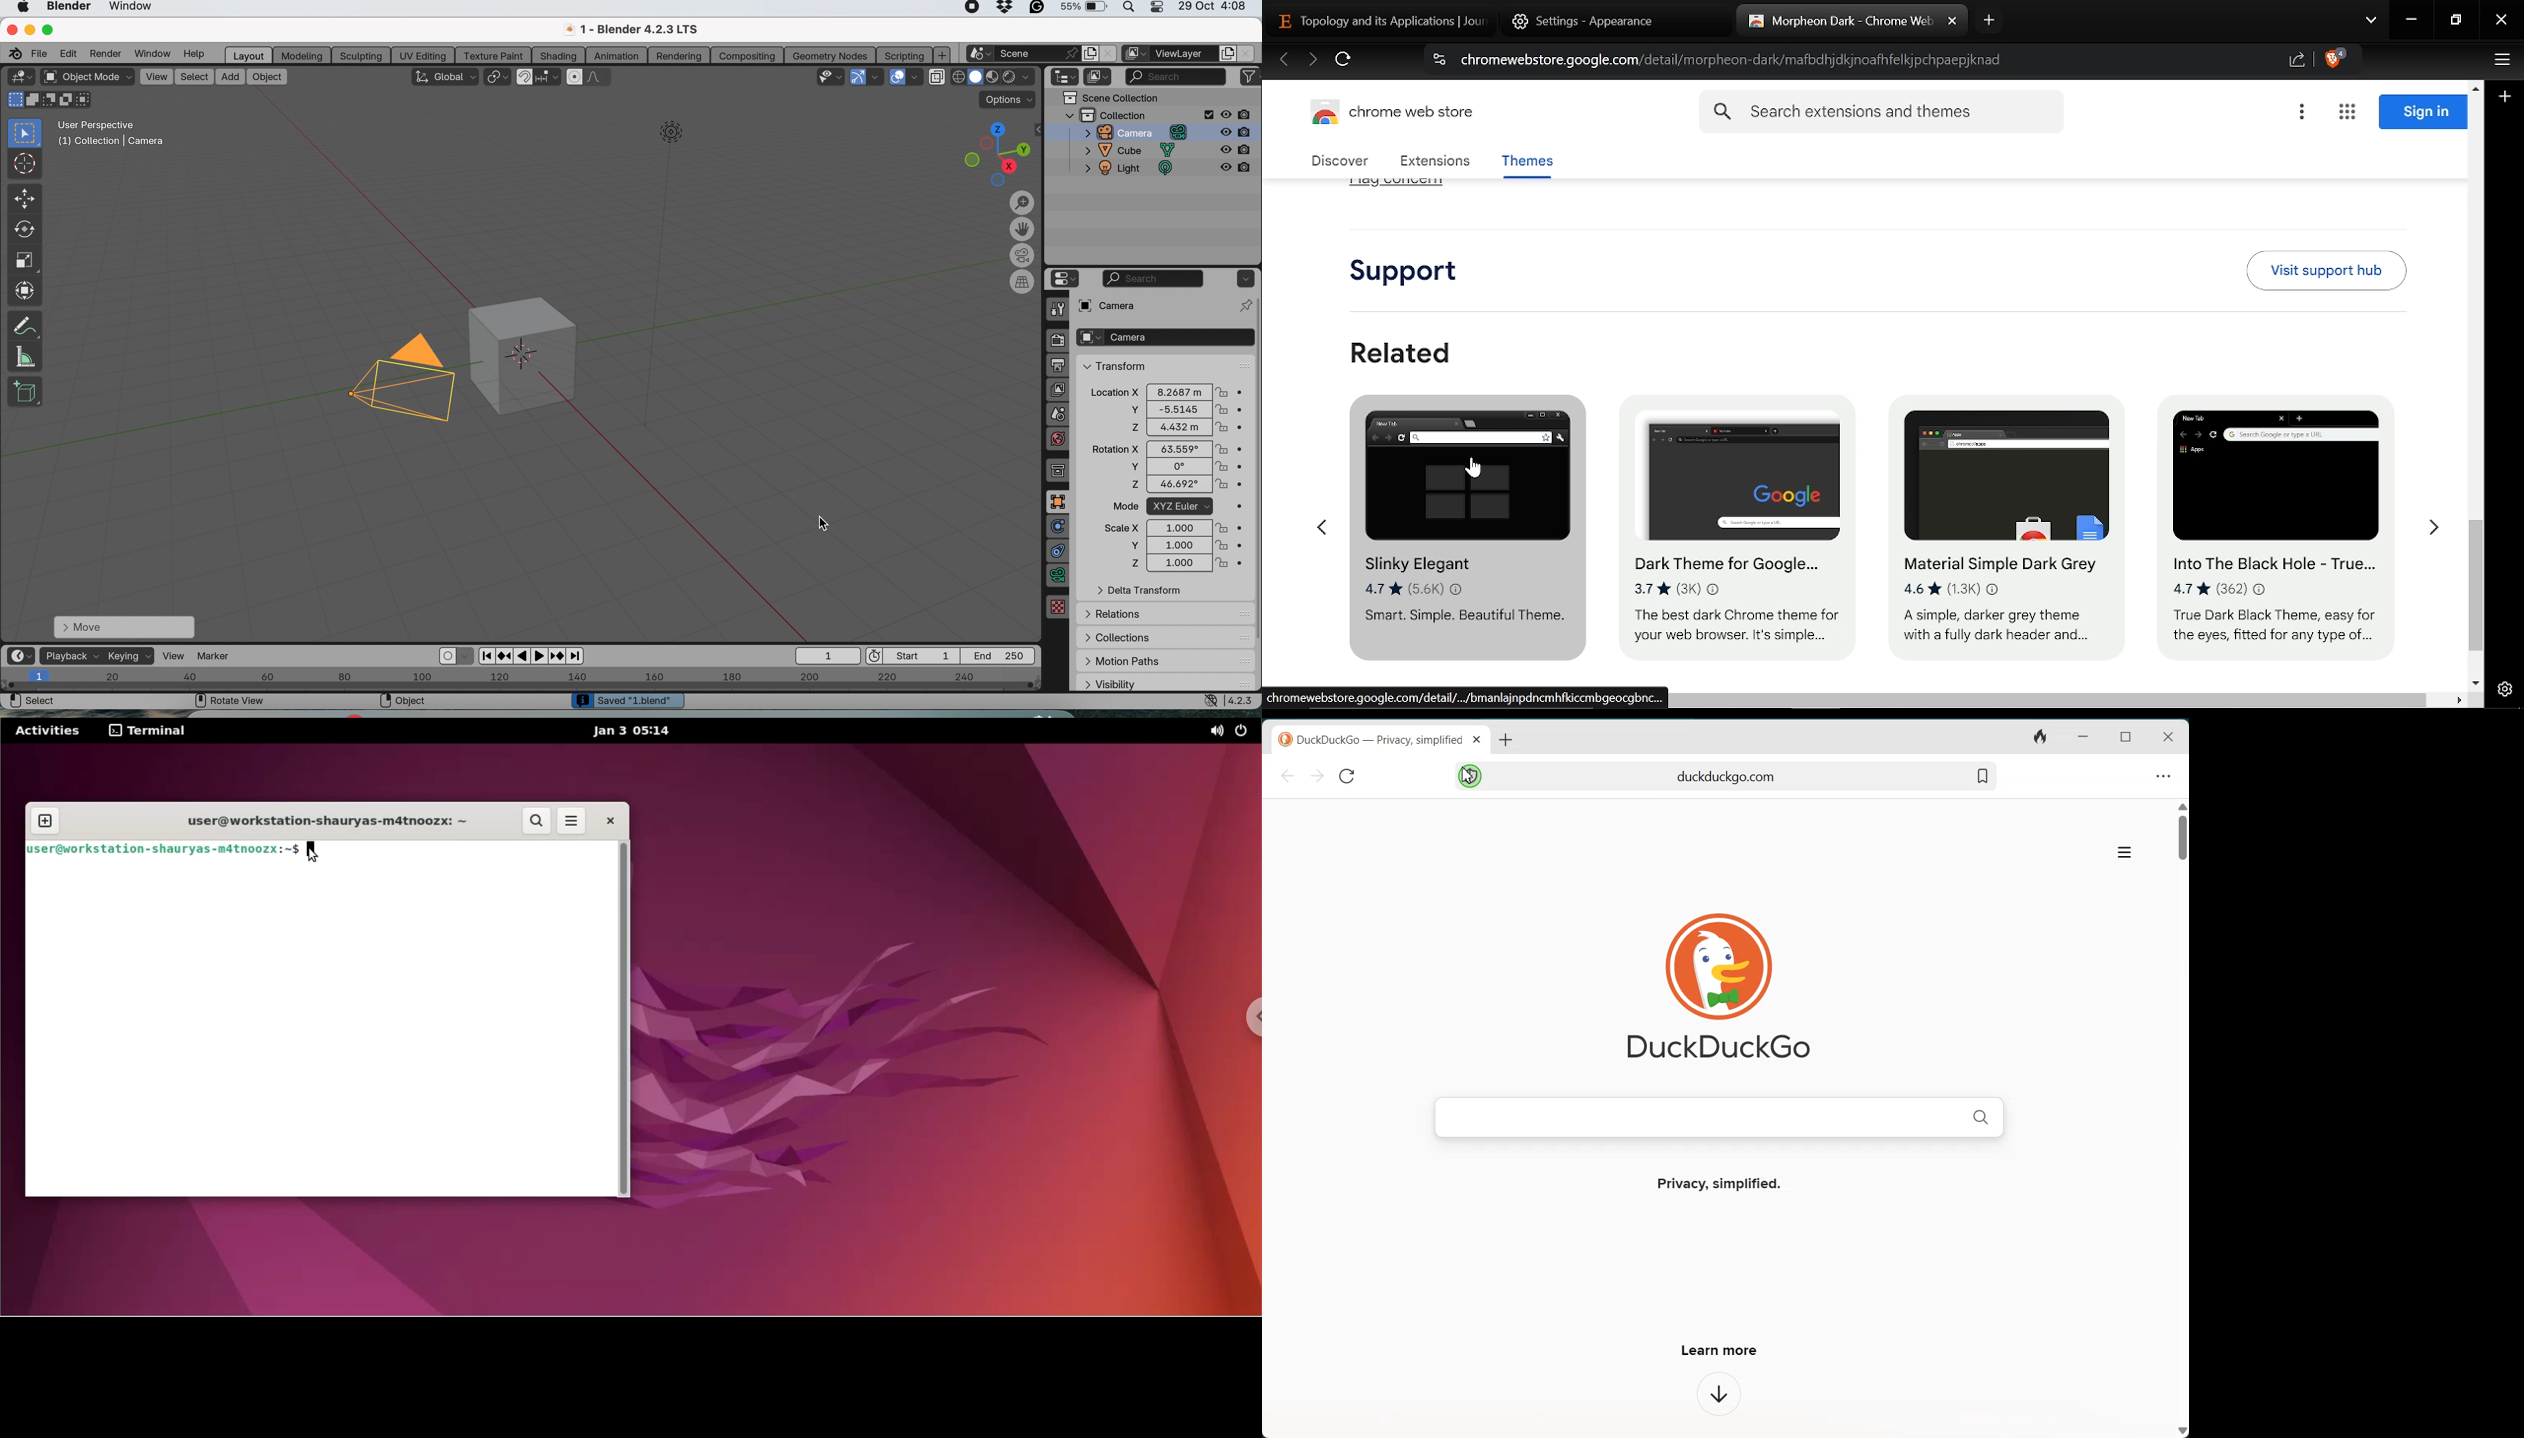 Image resolution: width=2548 pixels, height=1456 pixels. What do you see at coordinates (49, 30) in the screenshot?
I see `maximise` at bounding box center [49, 30].